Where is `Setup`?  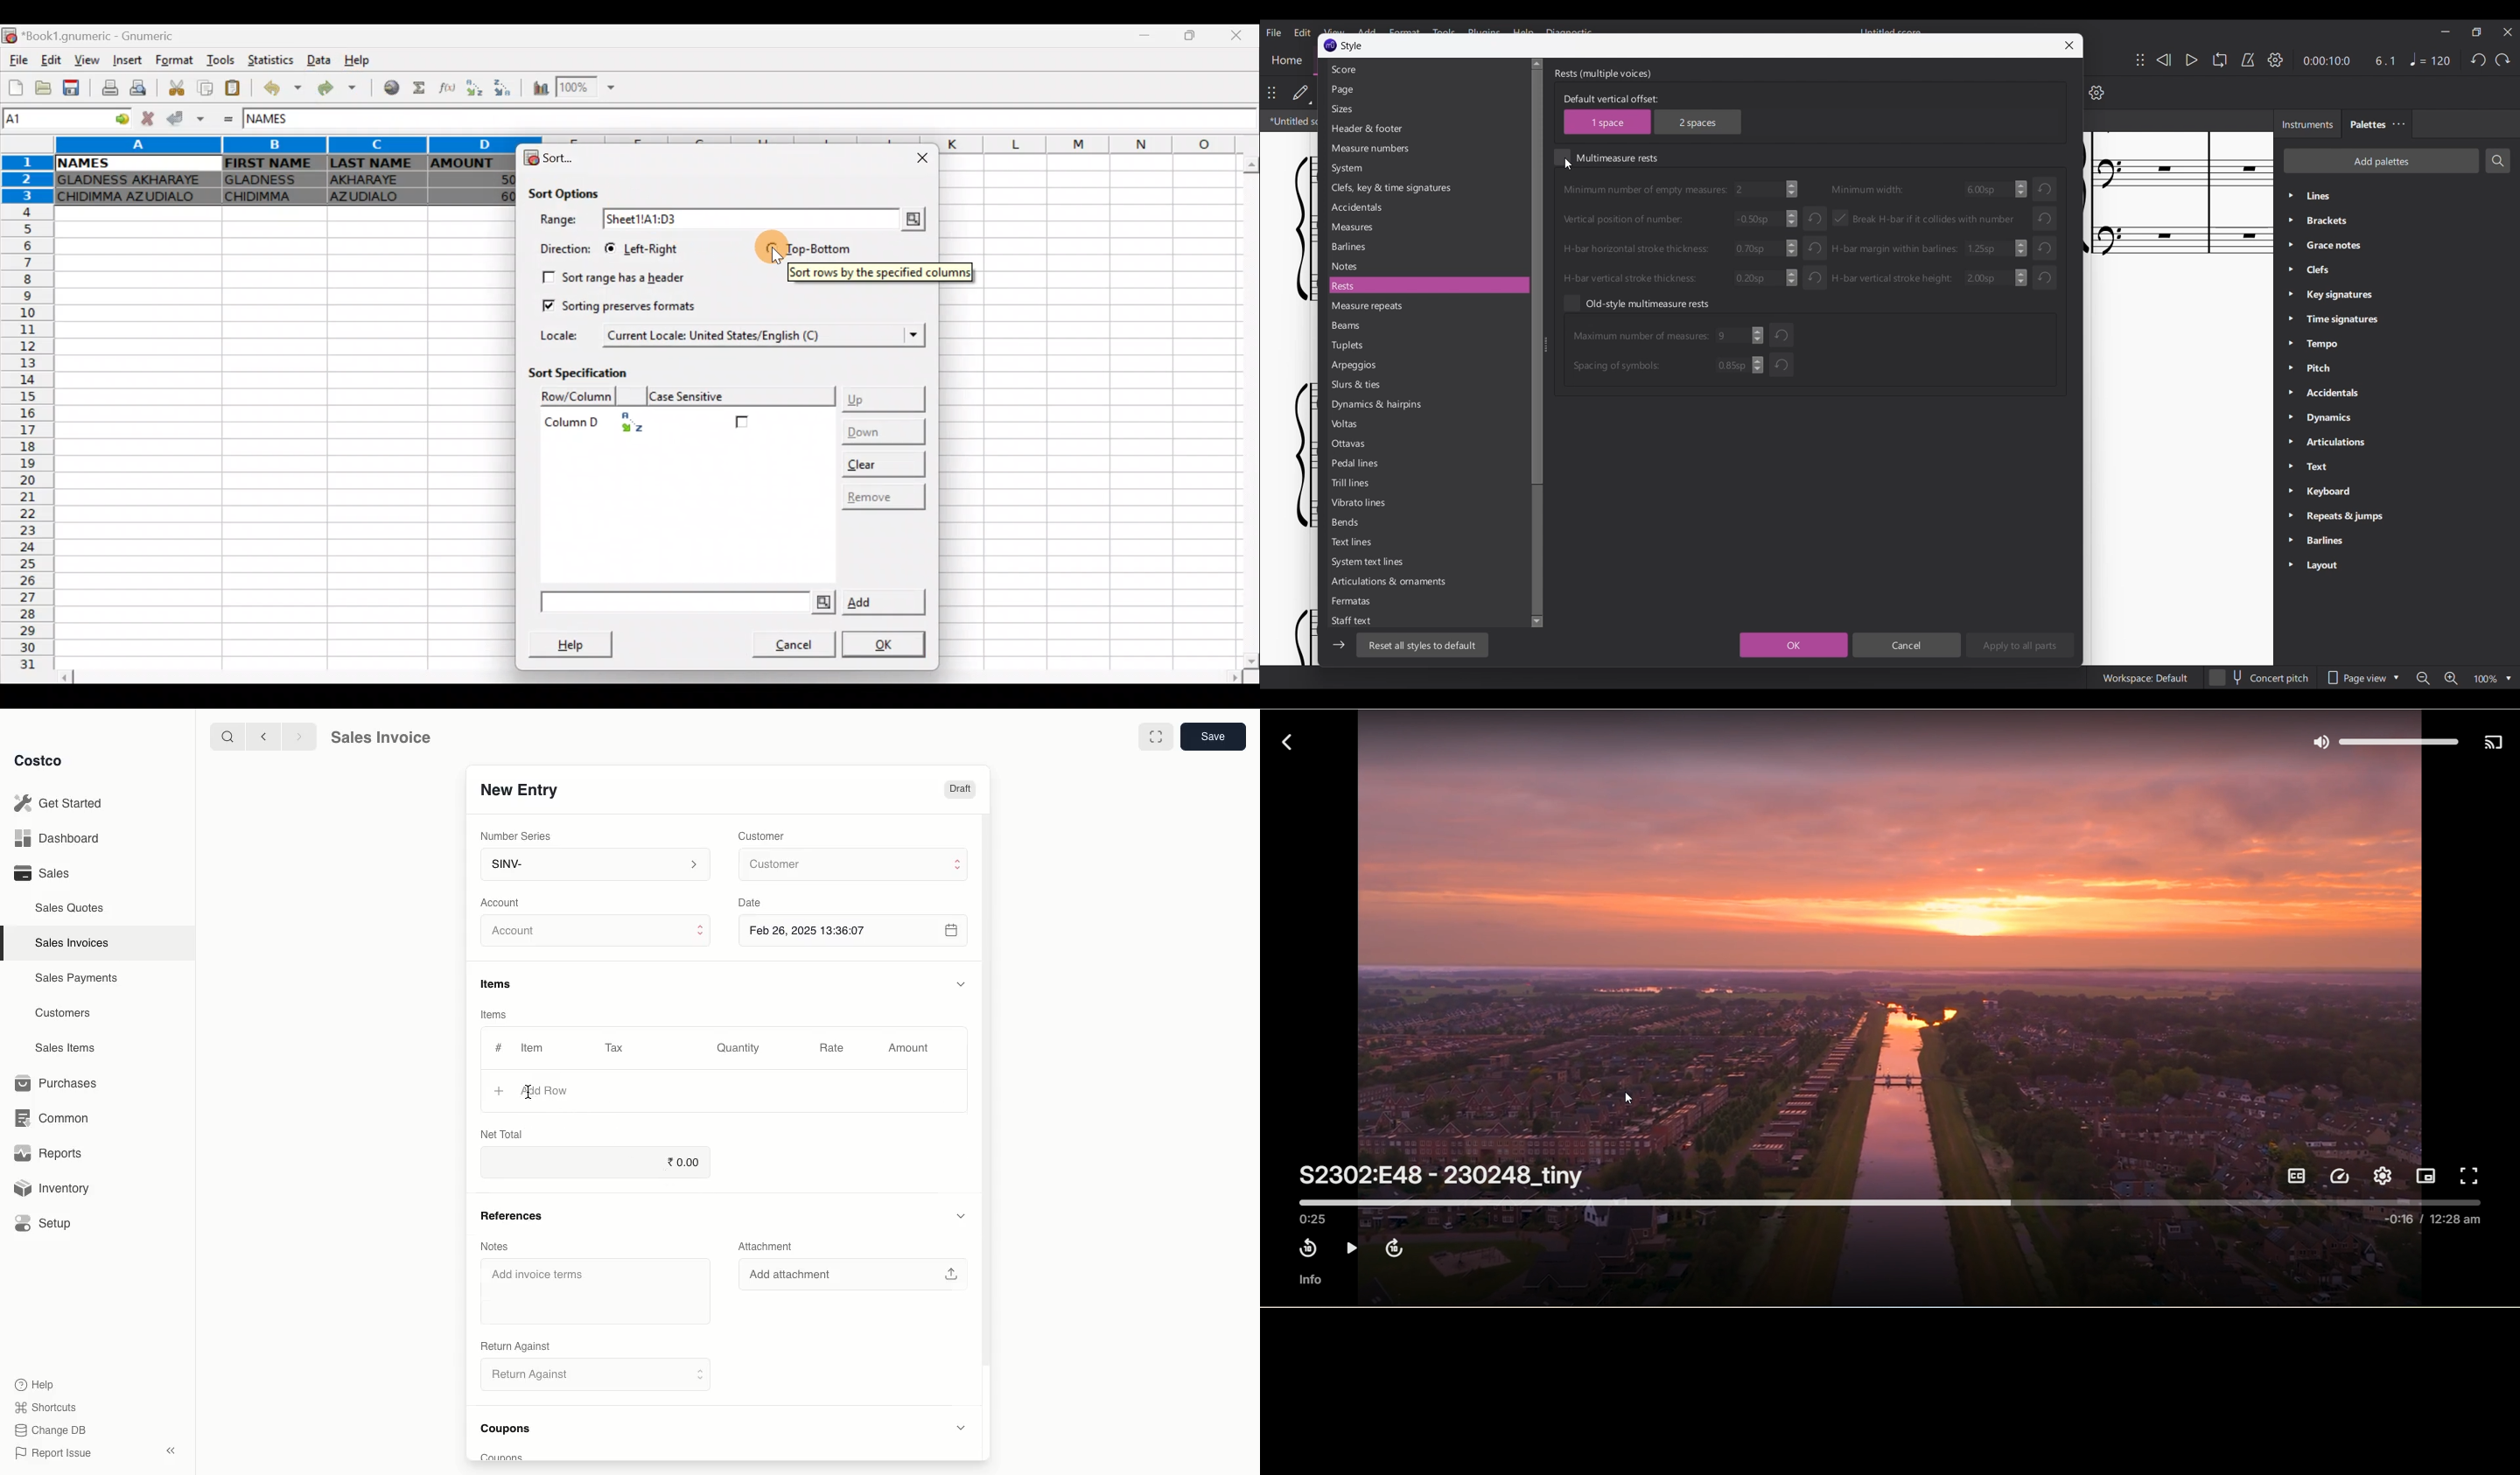
Setup is located at coordinates (50, 1223).